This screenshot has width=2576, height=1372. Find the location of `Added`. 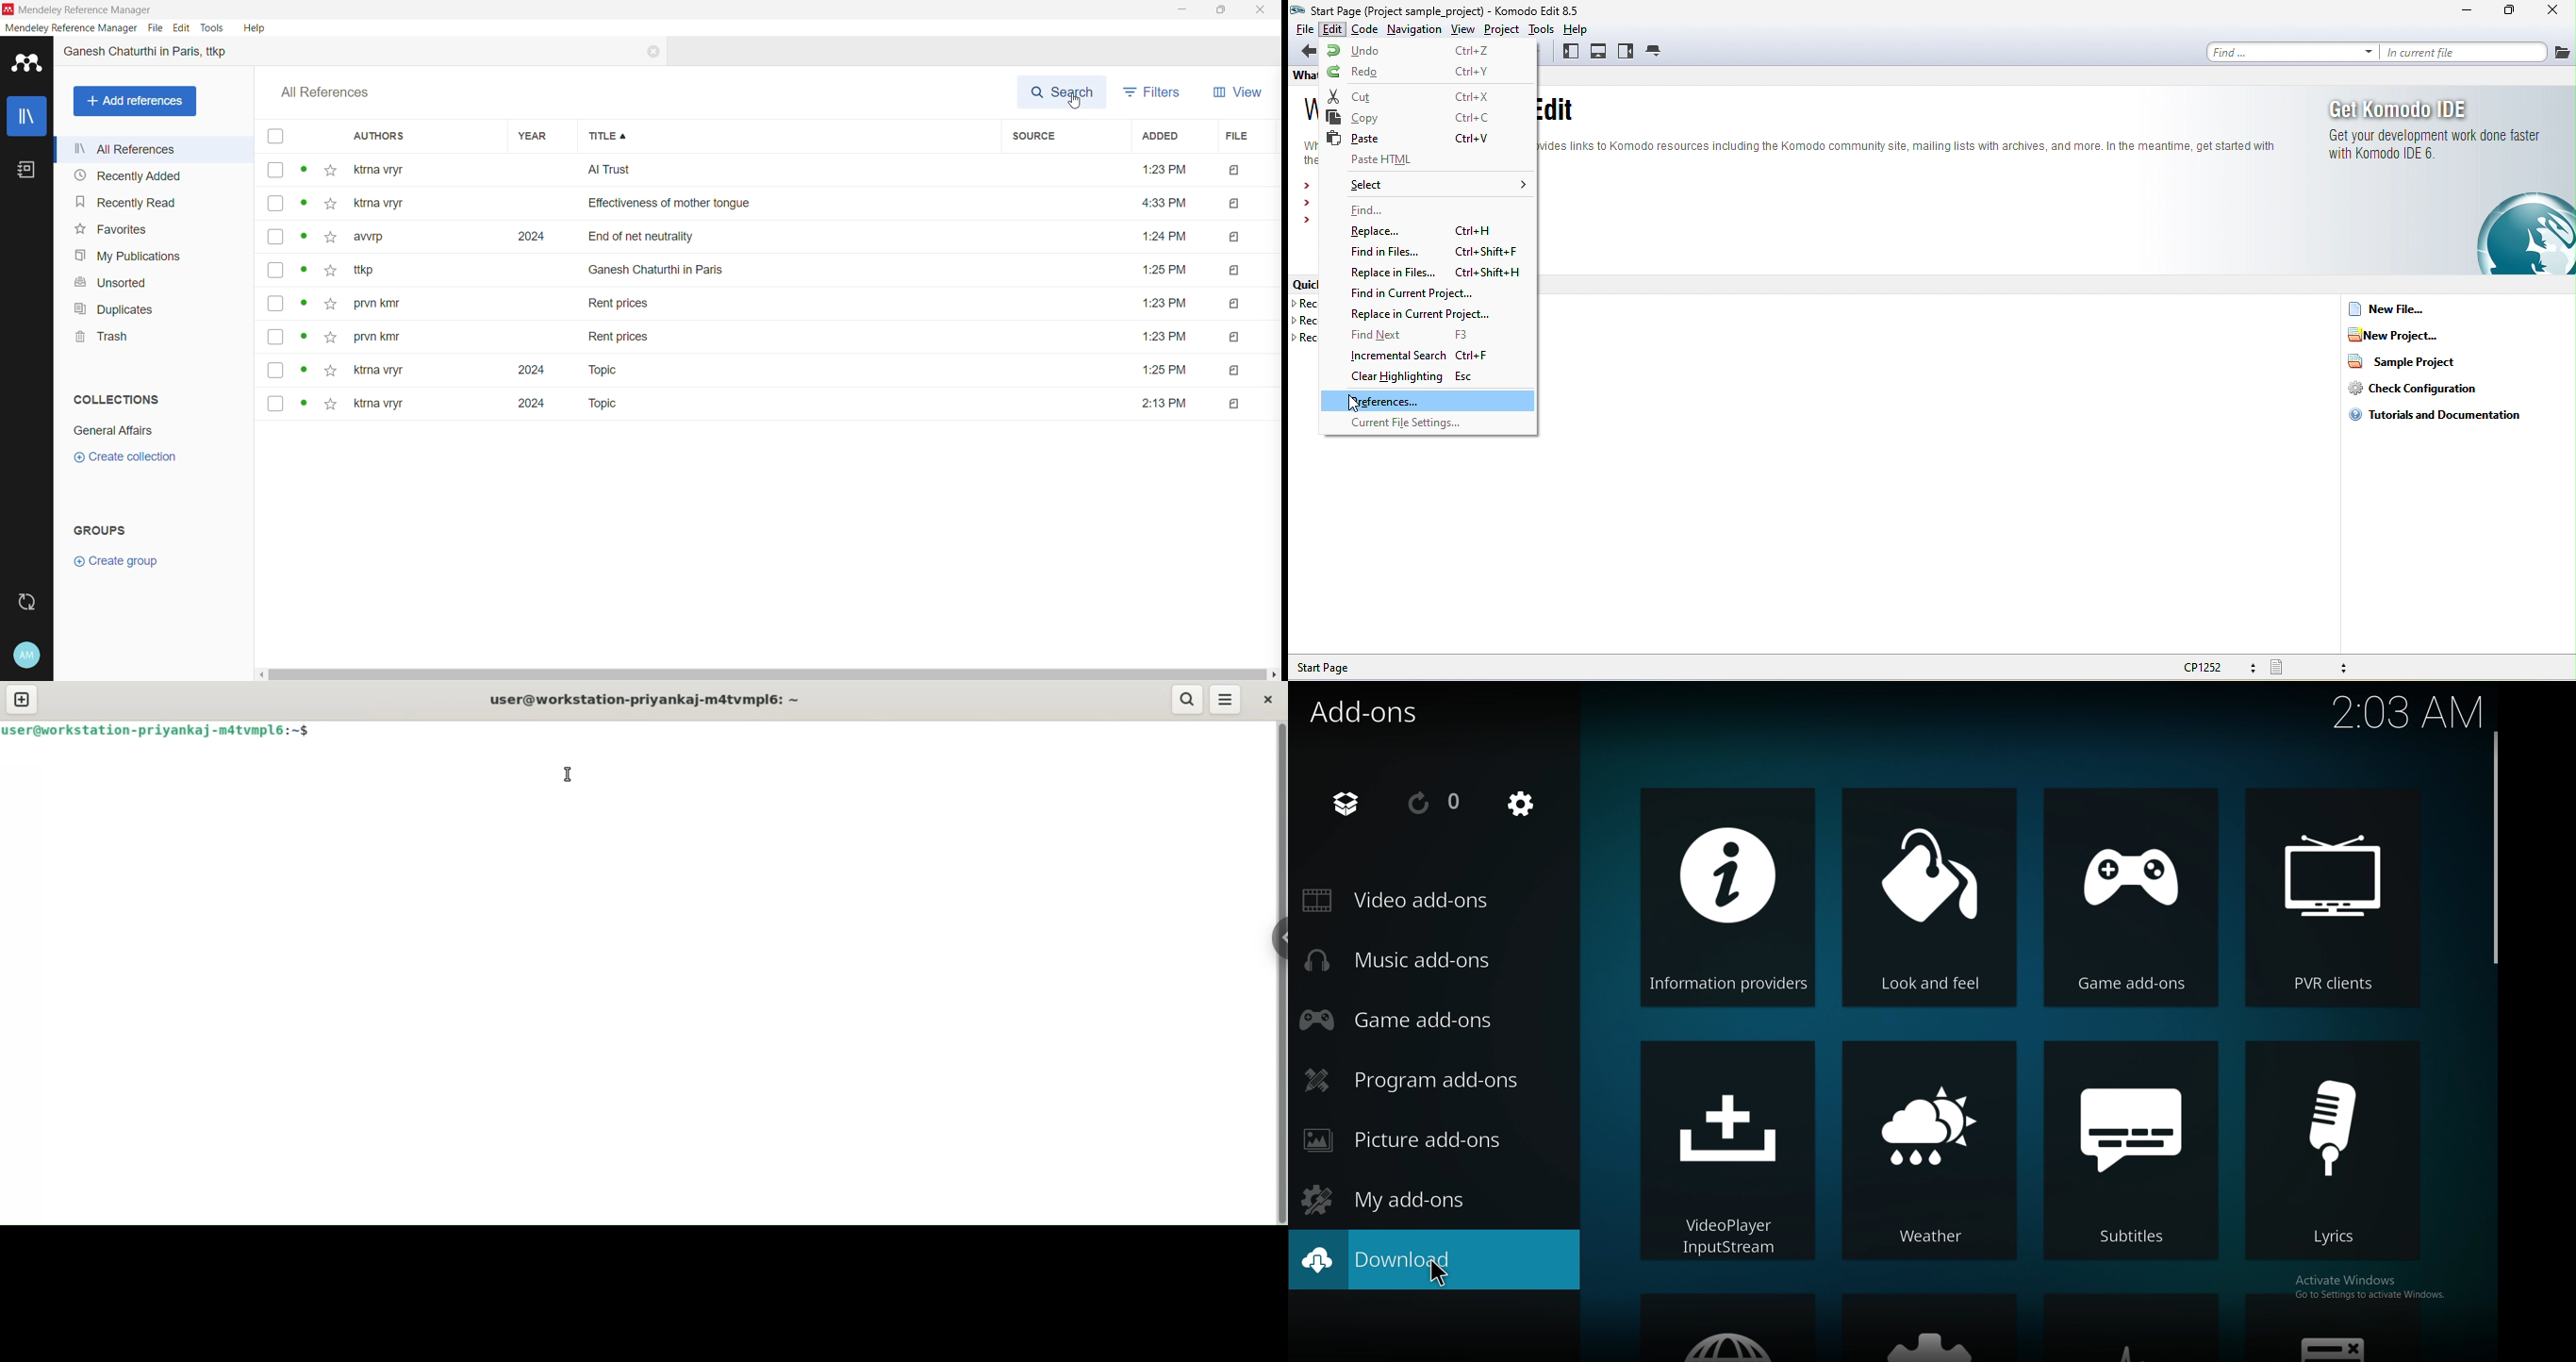

Added is located at coordinates (1171, 137).